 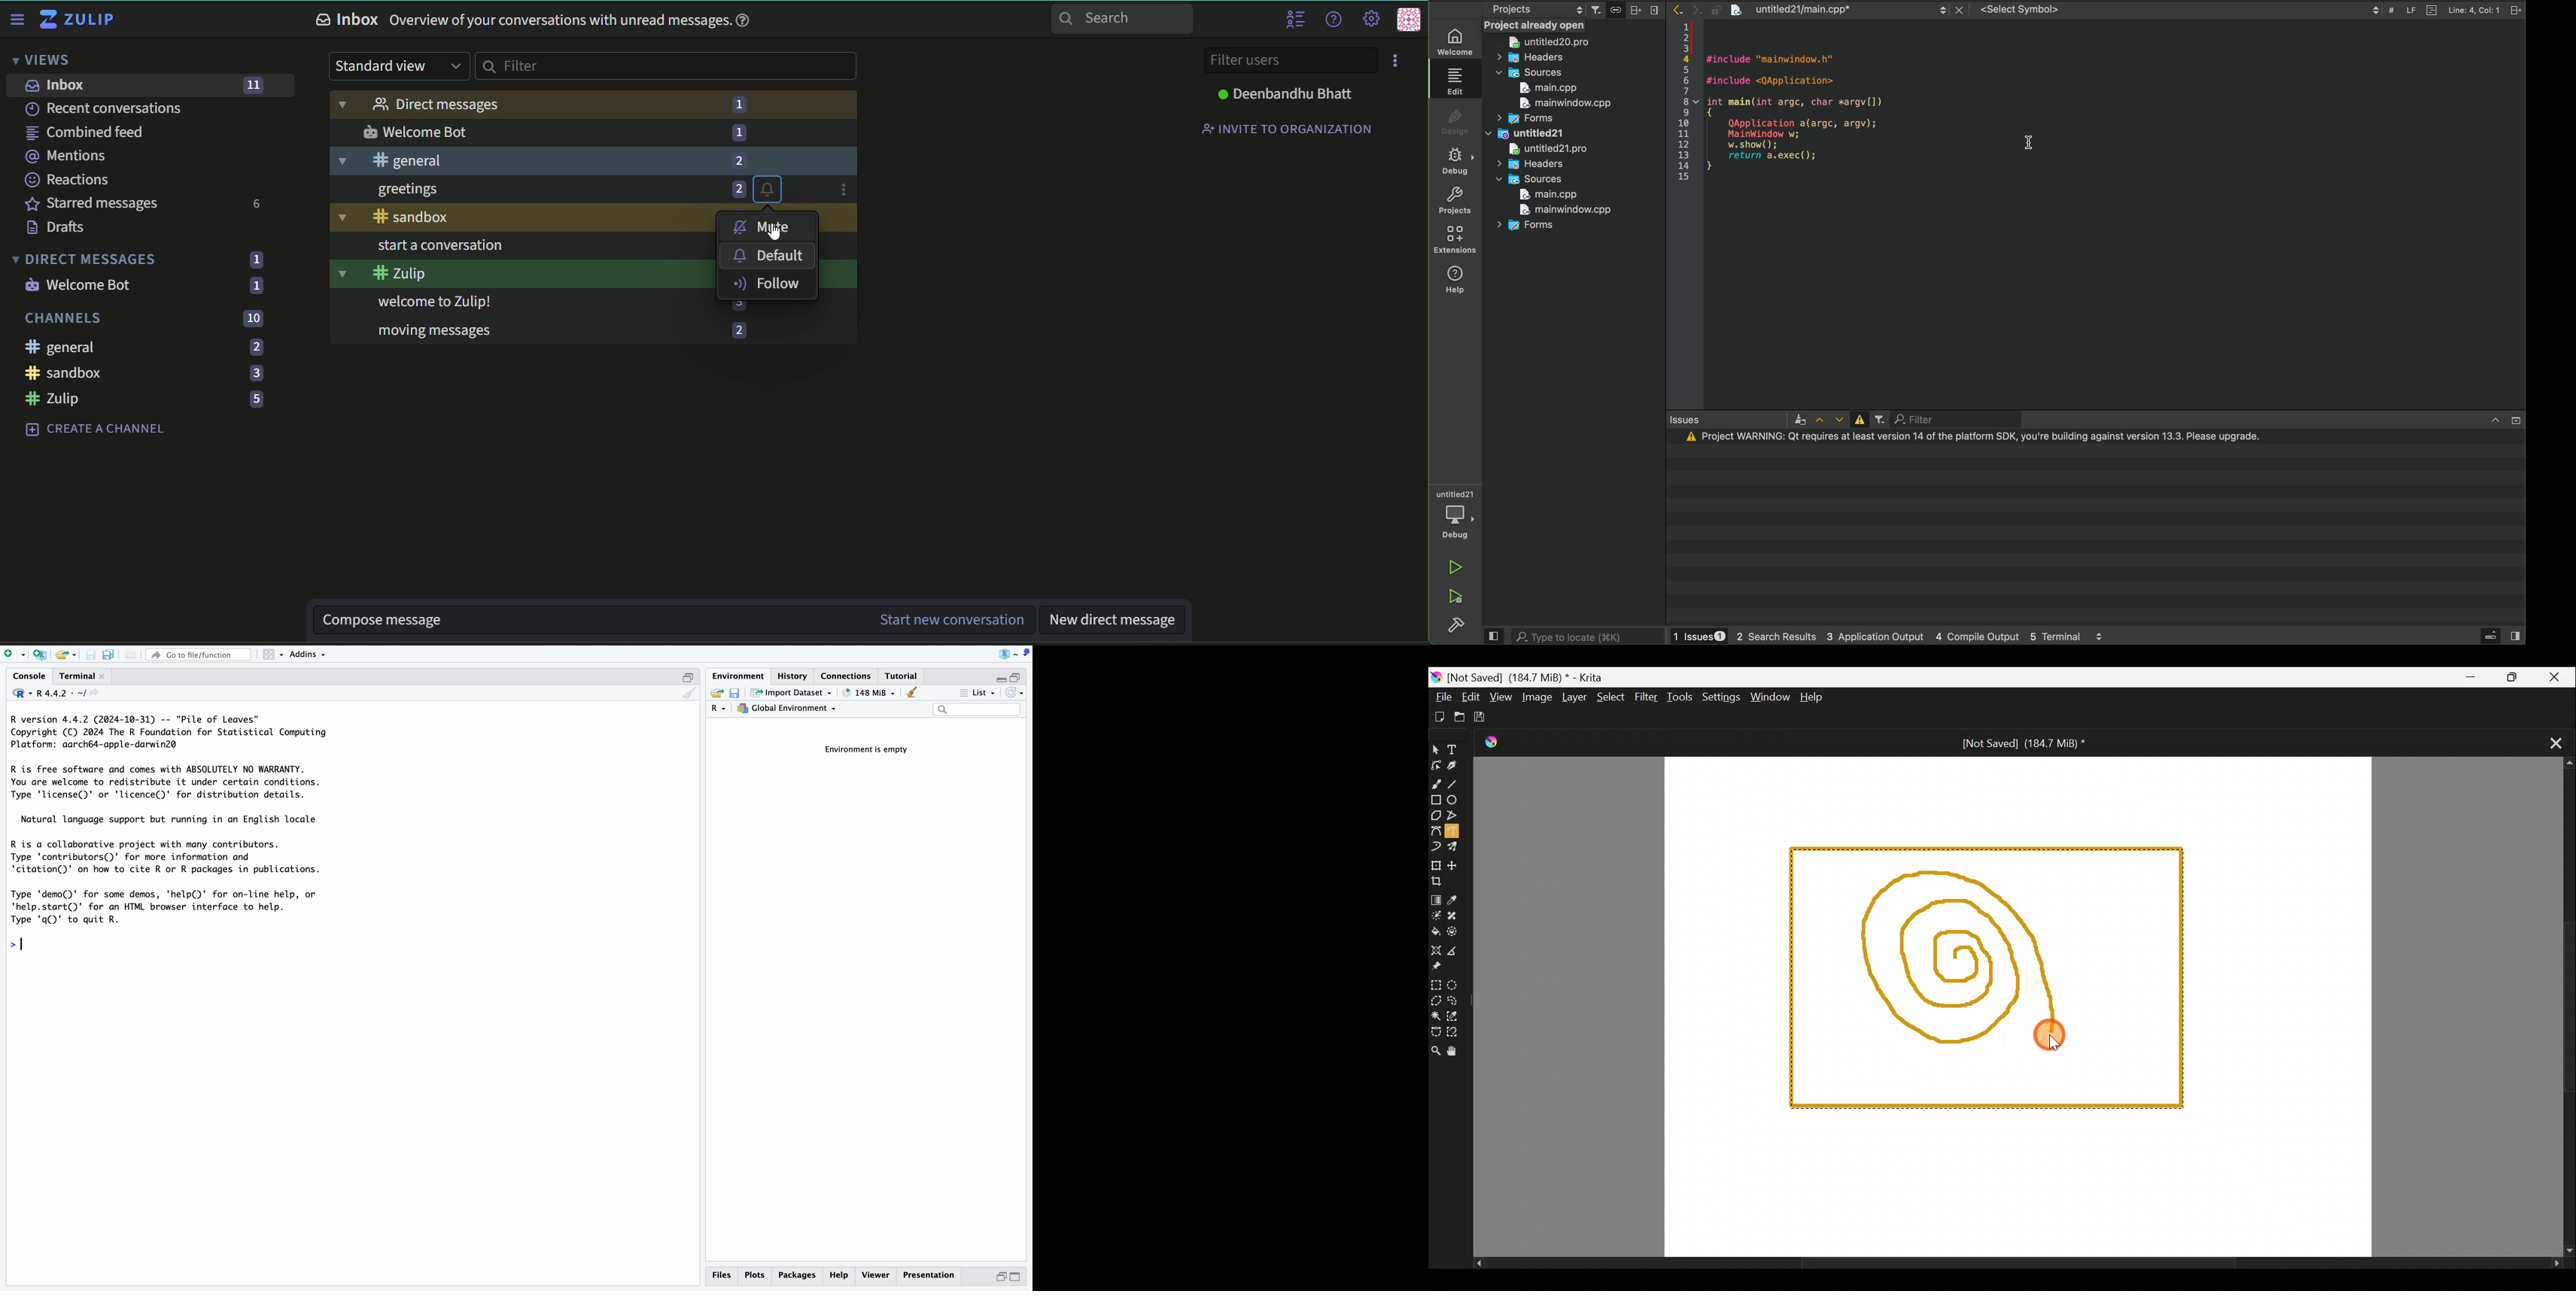 What do you see at coordinates (738, 694) in the screenshot?
I see `save workspace as` at bounding box center [738, 694].